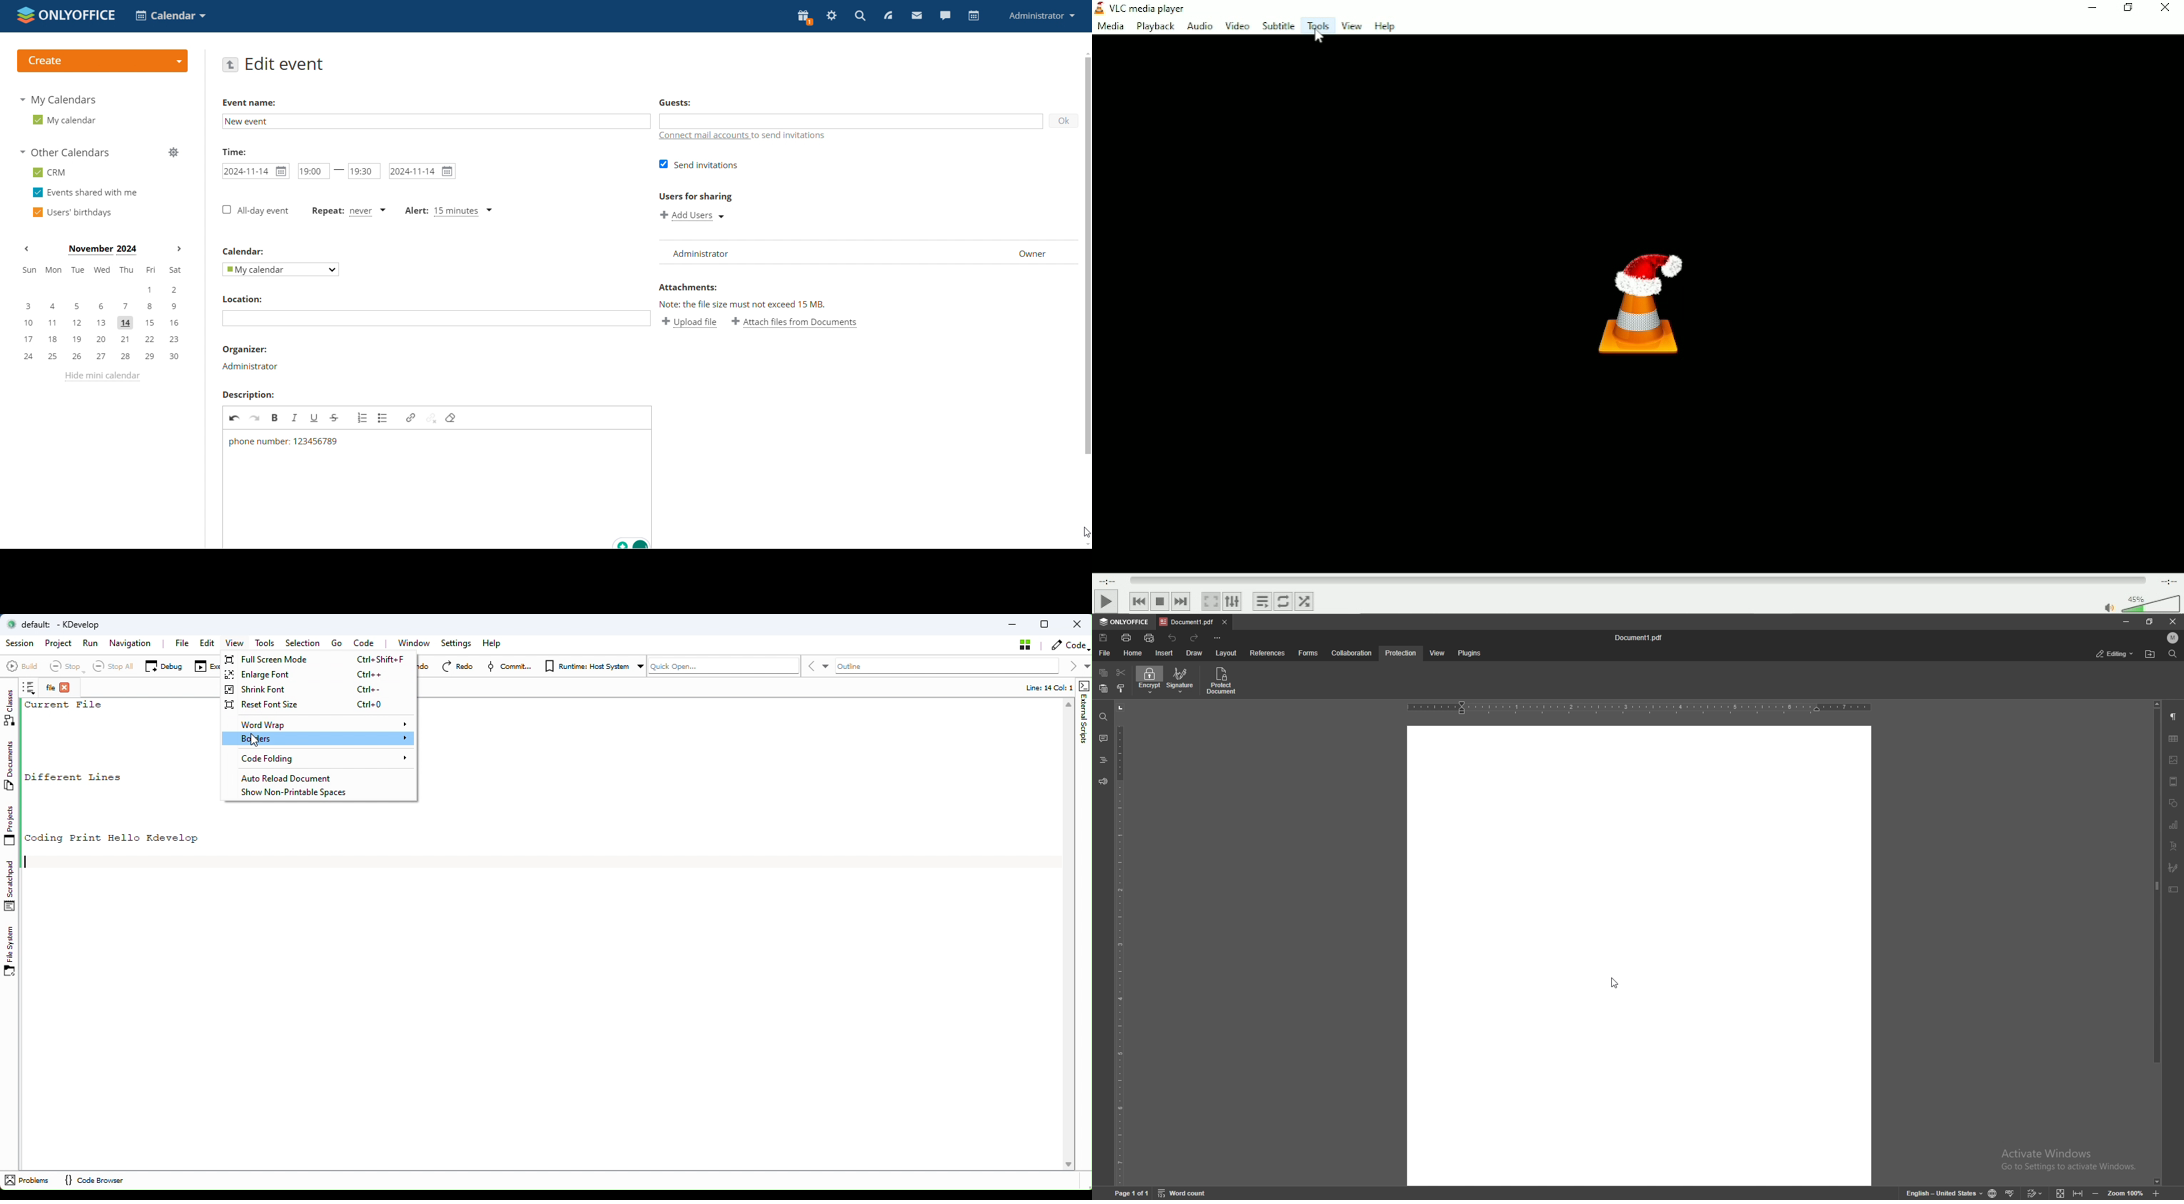 The width and height of the screenshot is (2184, 1204). What do you see at coordinates (349, 211) in the screenshot?
I see `event repetition` at bounding box center [349, 211].